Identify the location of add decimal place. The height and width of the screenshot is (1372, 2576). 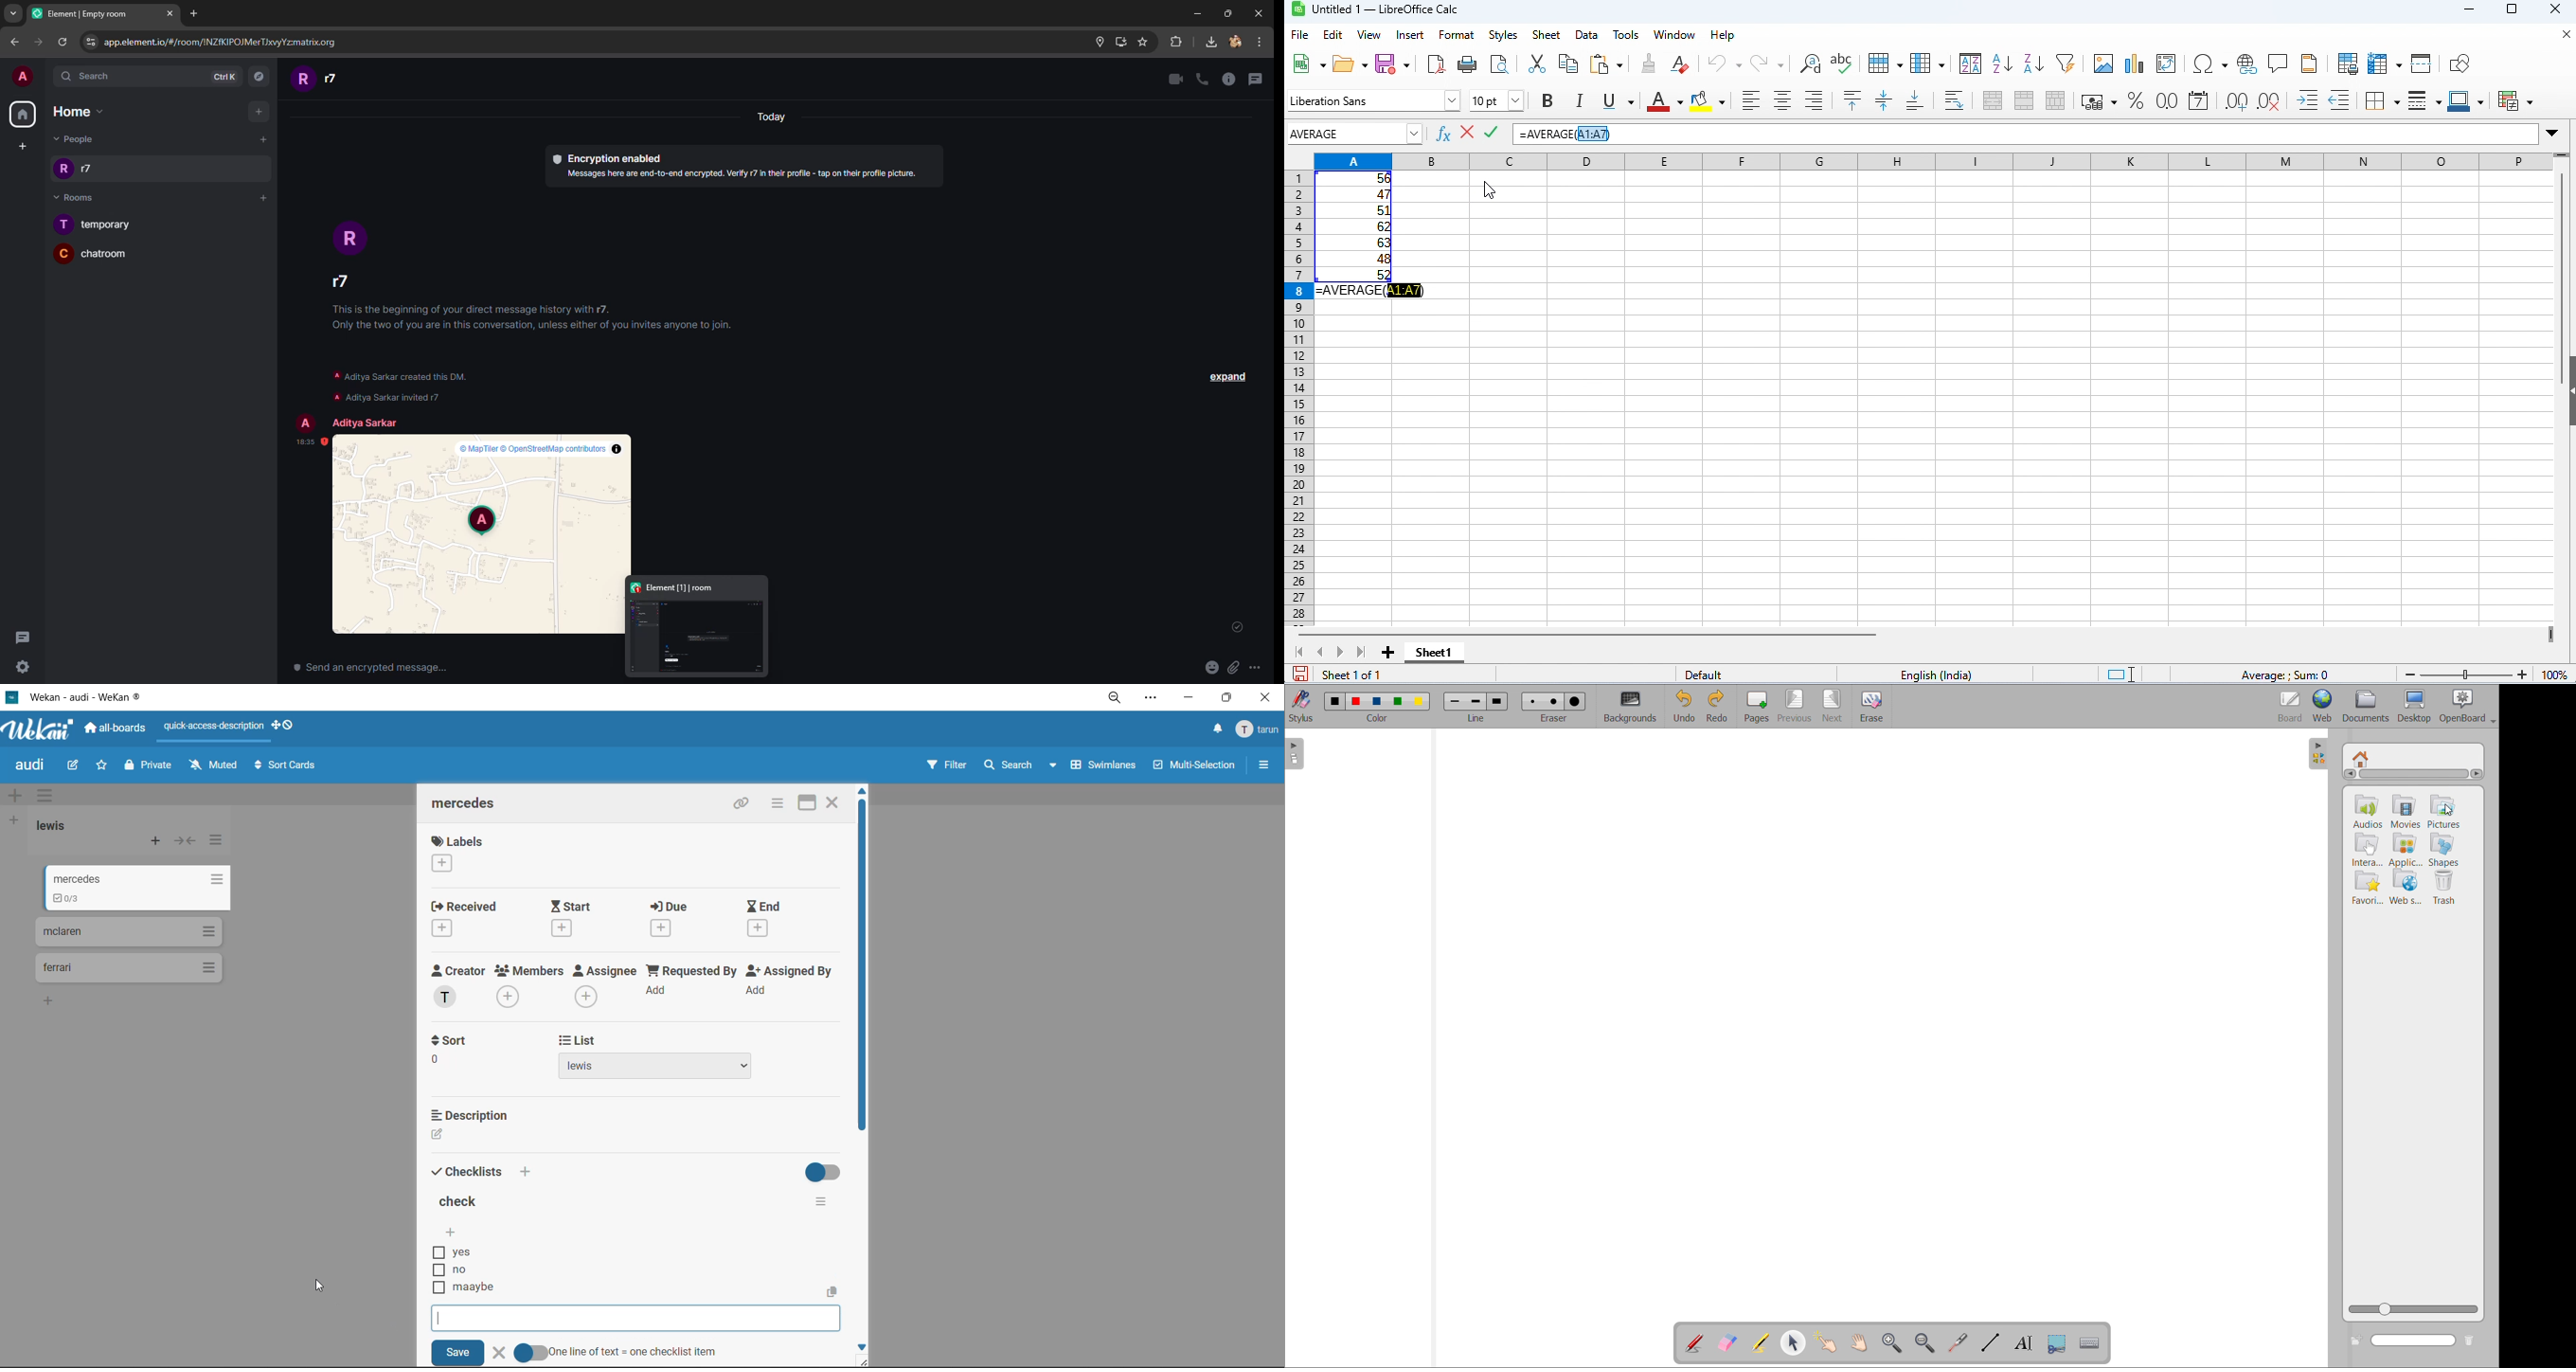
(2235, 101).